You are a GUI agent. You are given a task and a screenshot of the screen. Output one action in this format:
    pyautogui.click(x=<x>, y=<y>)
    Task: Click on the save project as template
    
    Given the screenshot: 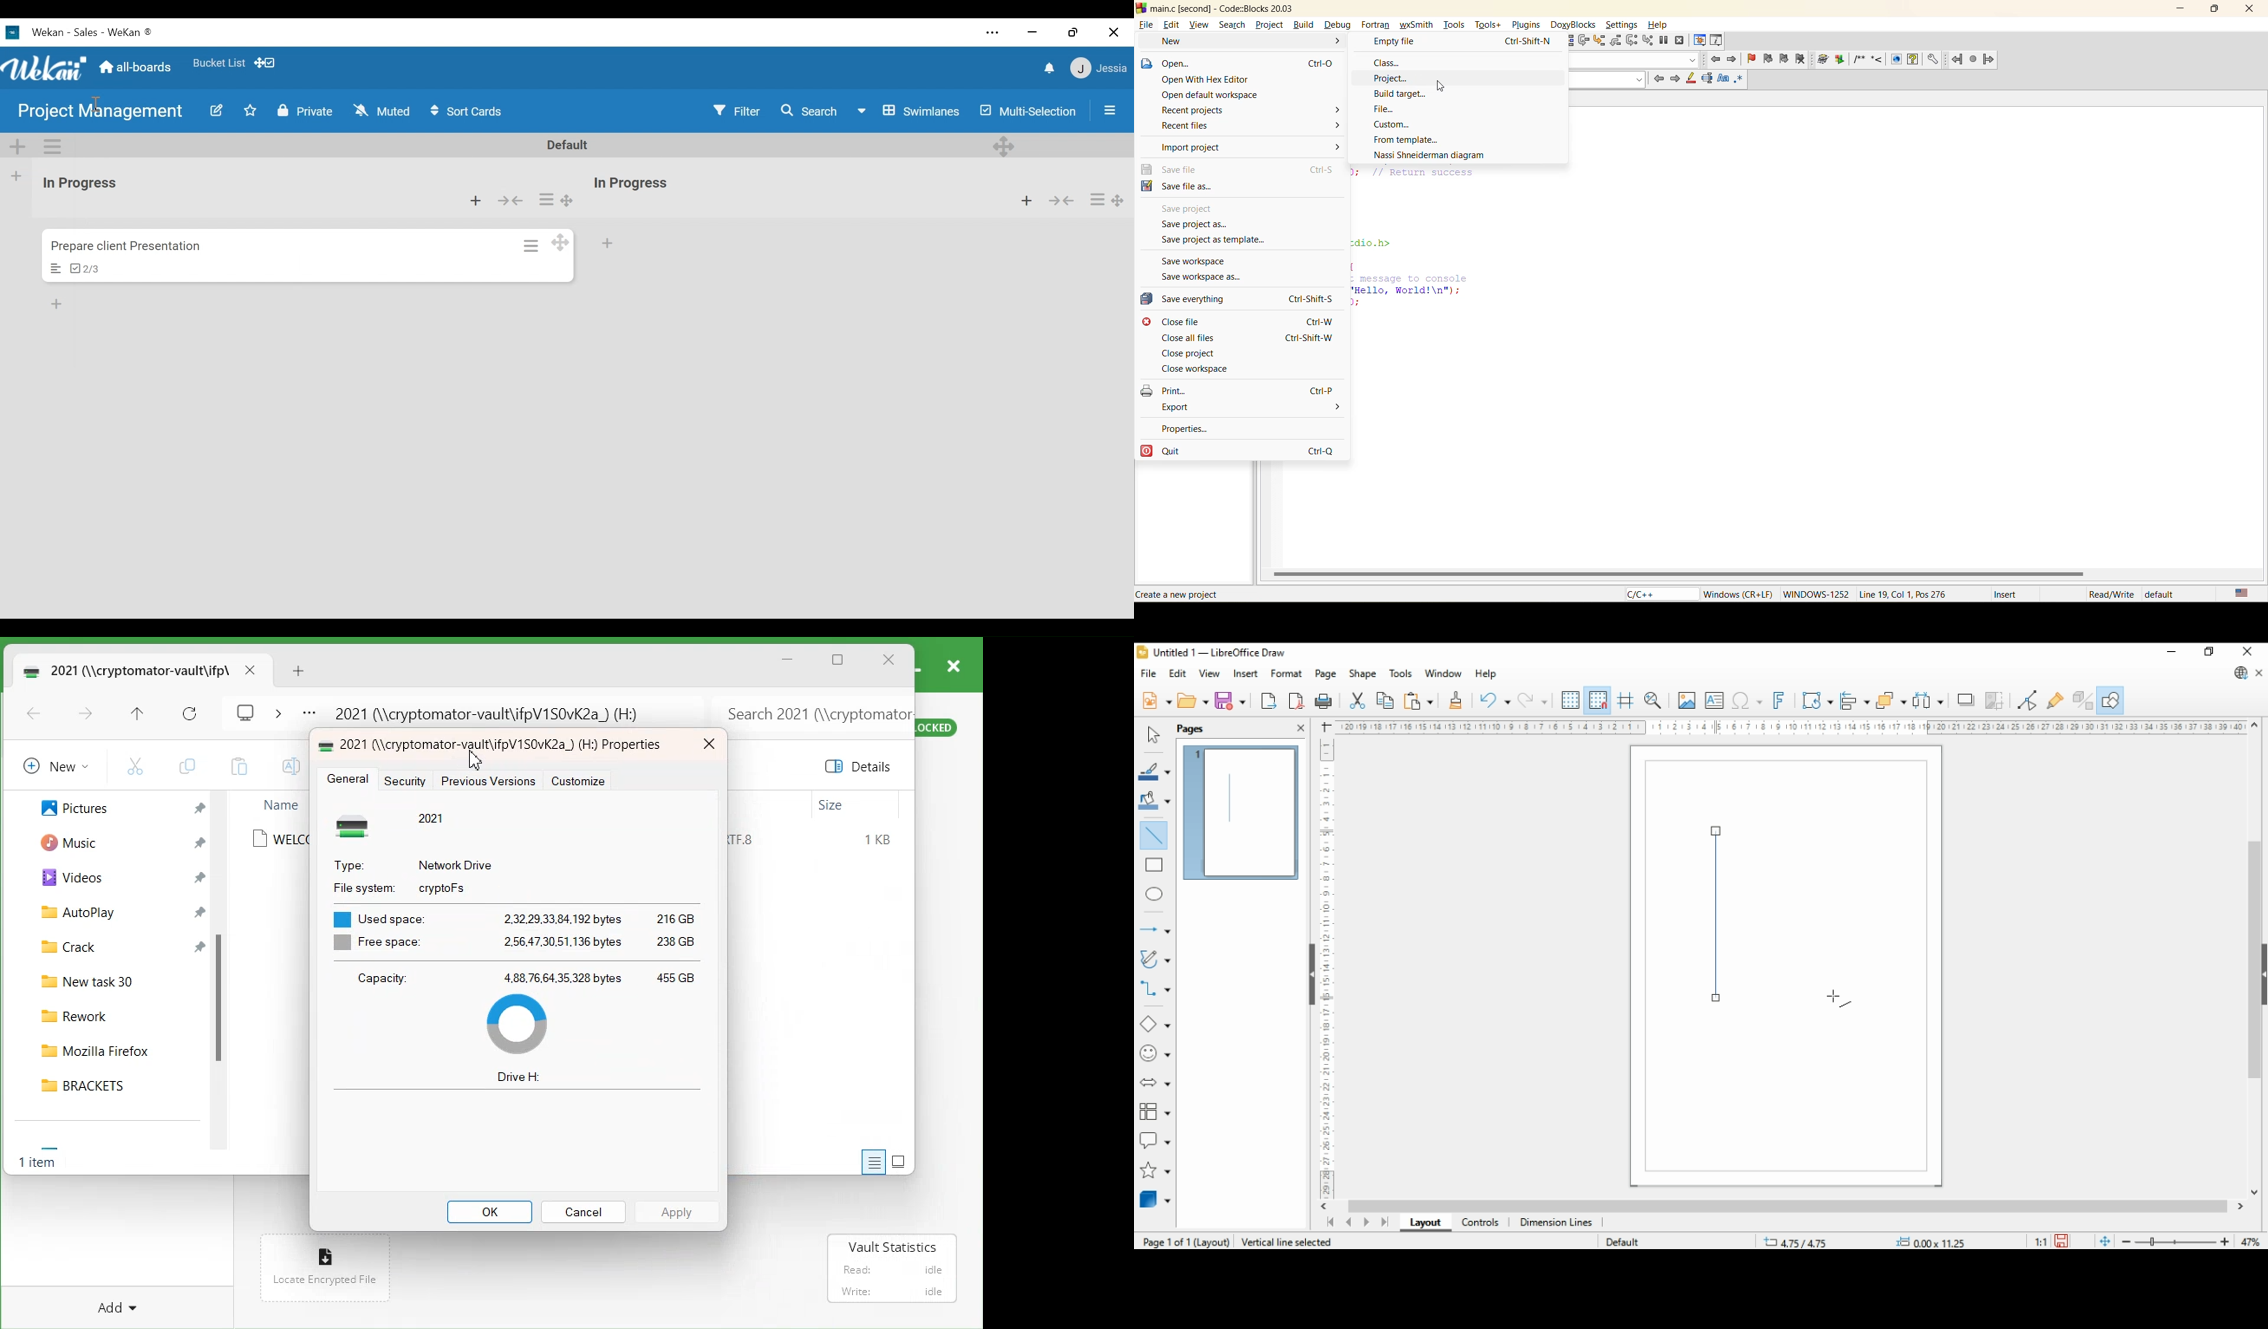 What is the action you would take?
    pyautogui.click(x=1218, y=242)
    